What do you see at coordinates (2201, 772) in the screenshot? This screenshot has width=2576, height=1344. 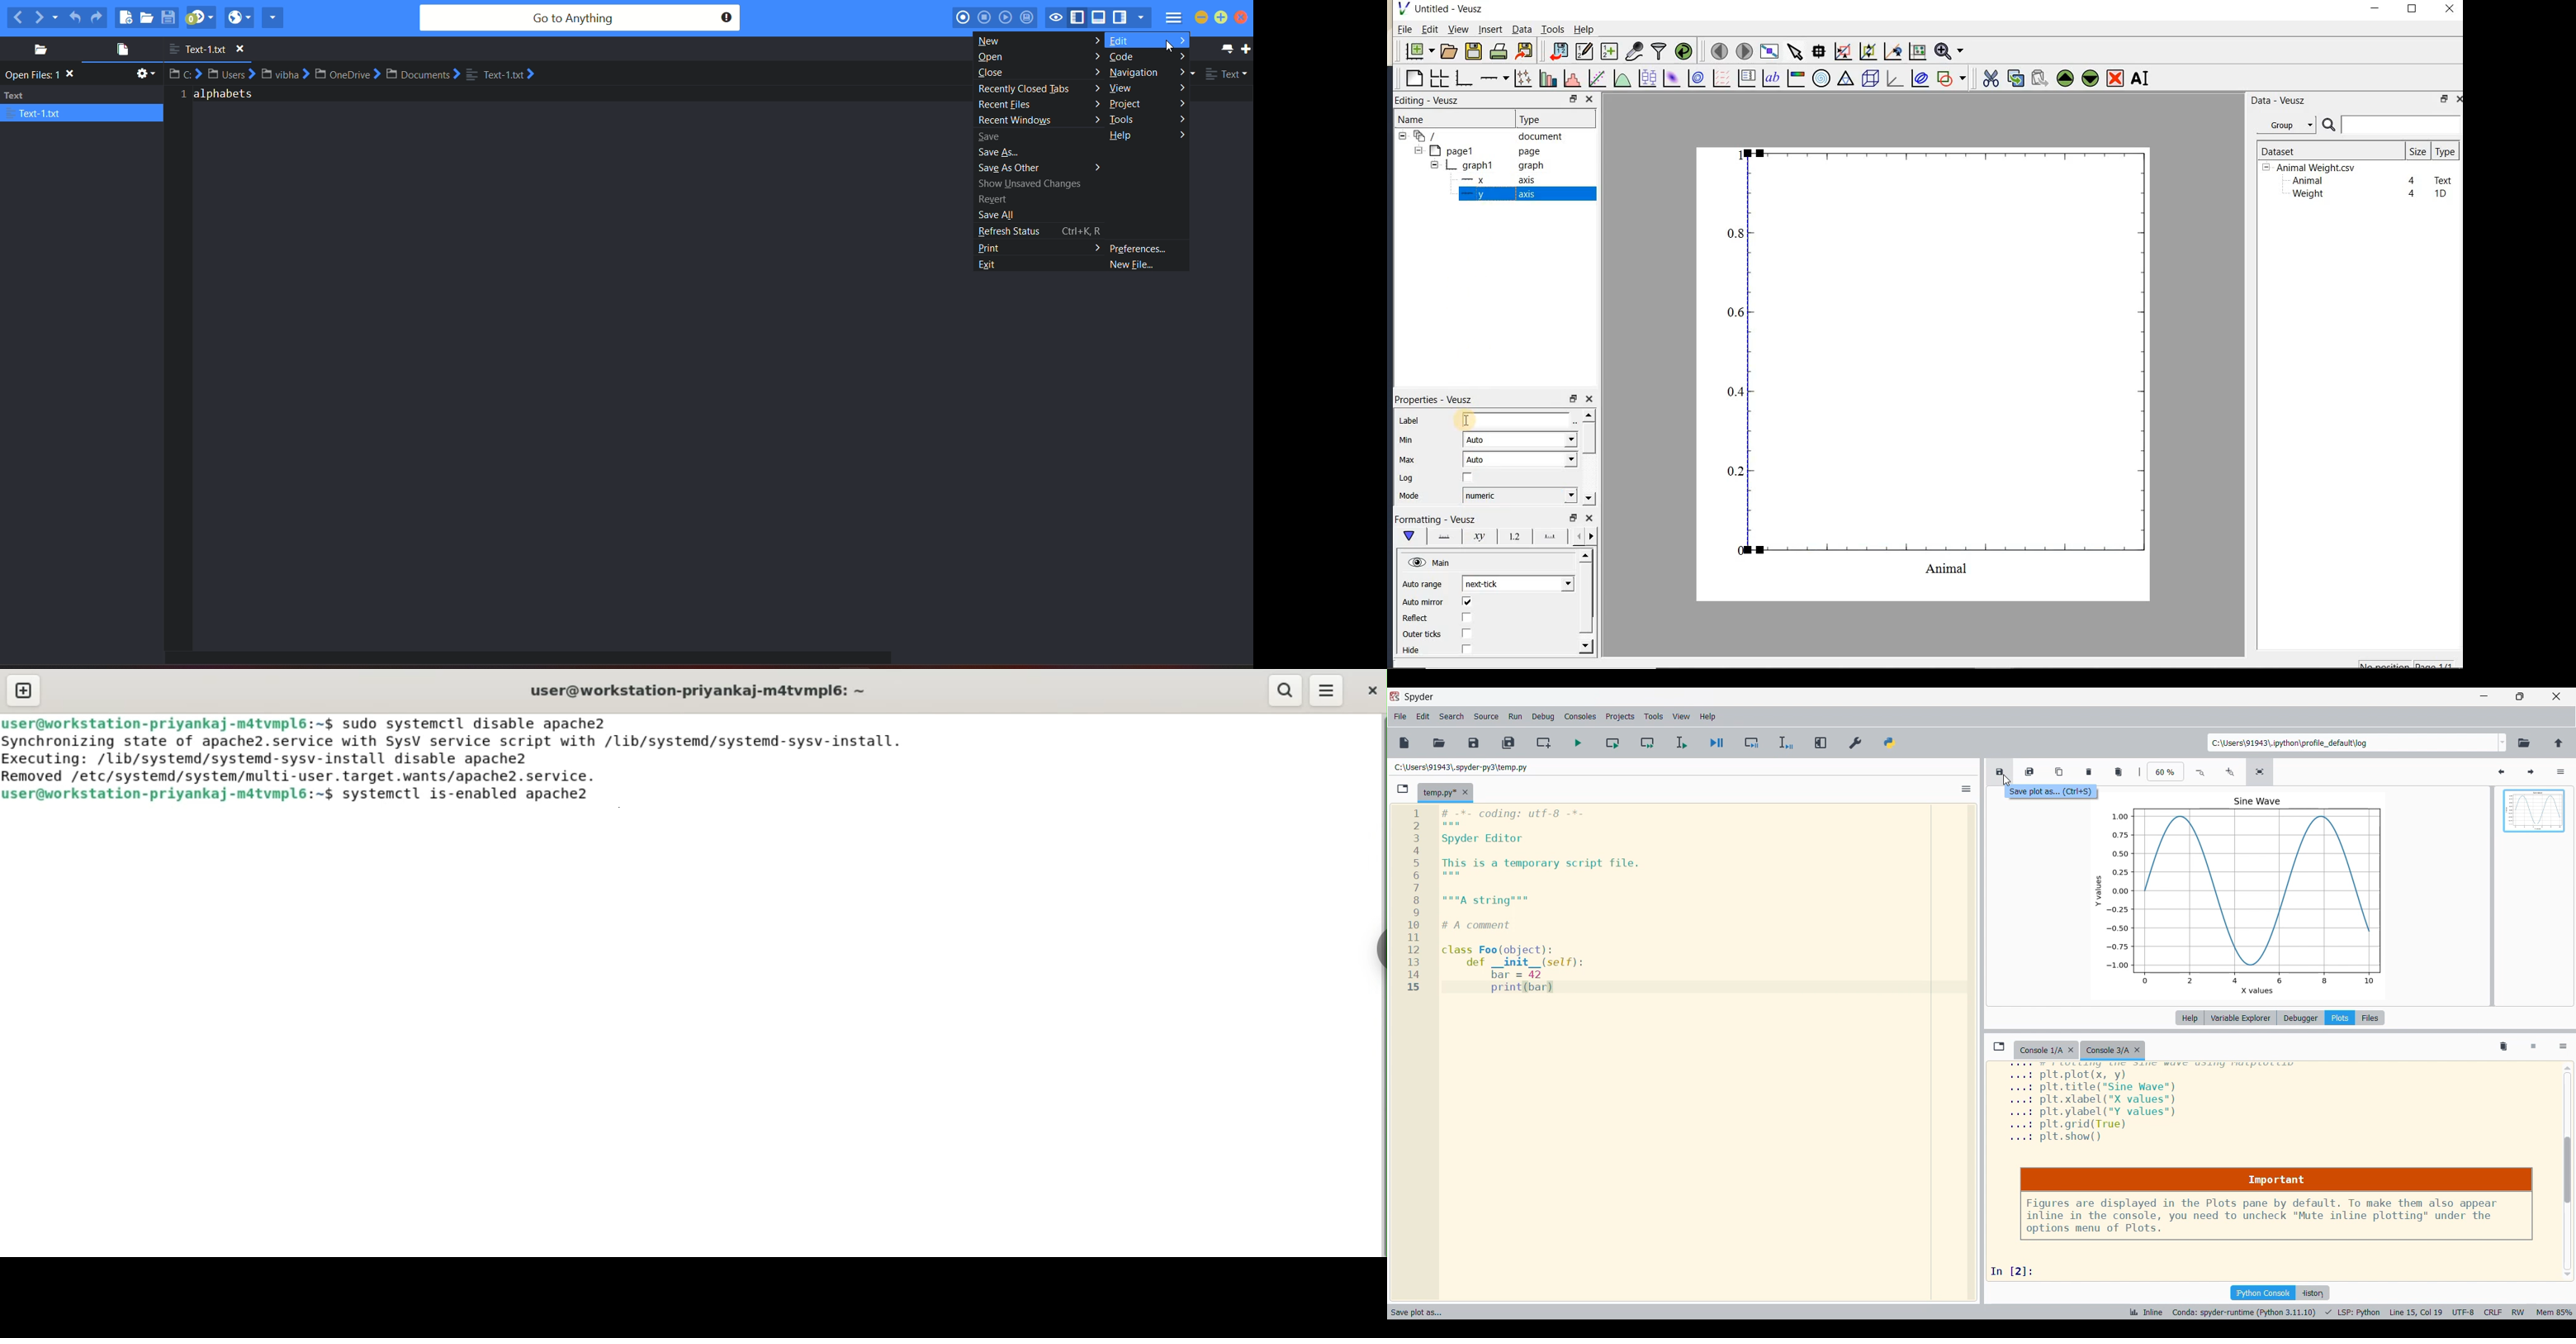 I see `Zoom out` at bounding box center [2201, 772].